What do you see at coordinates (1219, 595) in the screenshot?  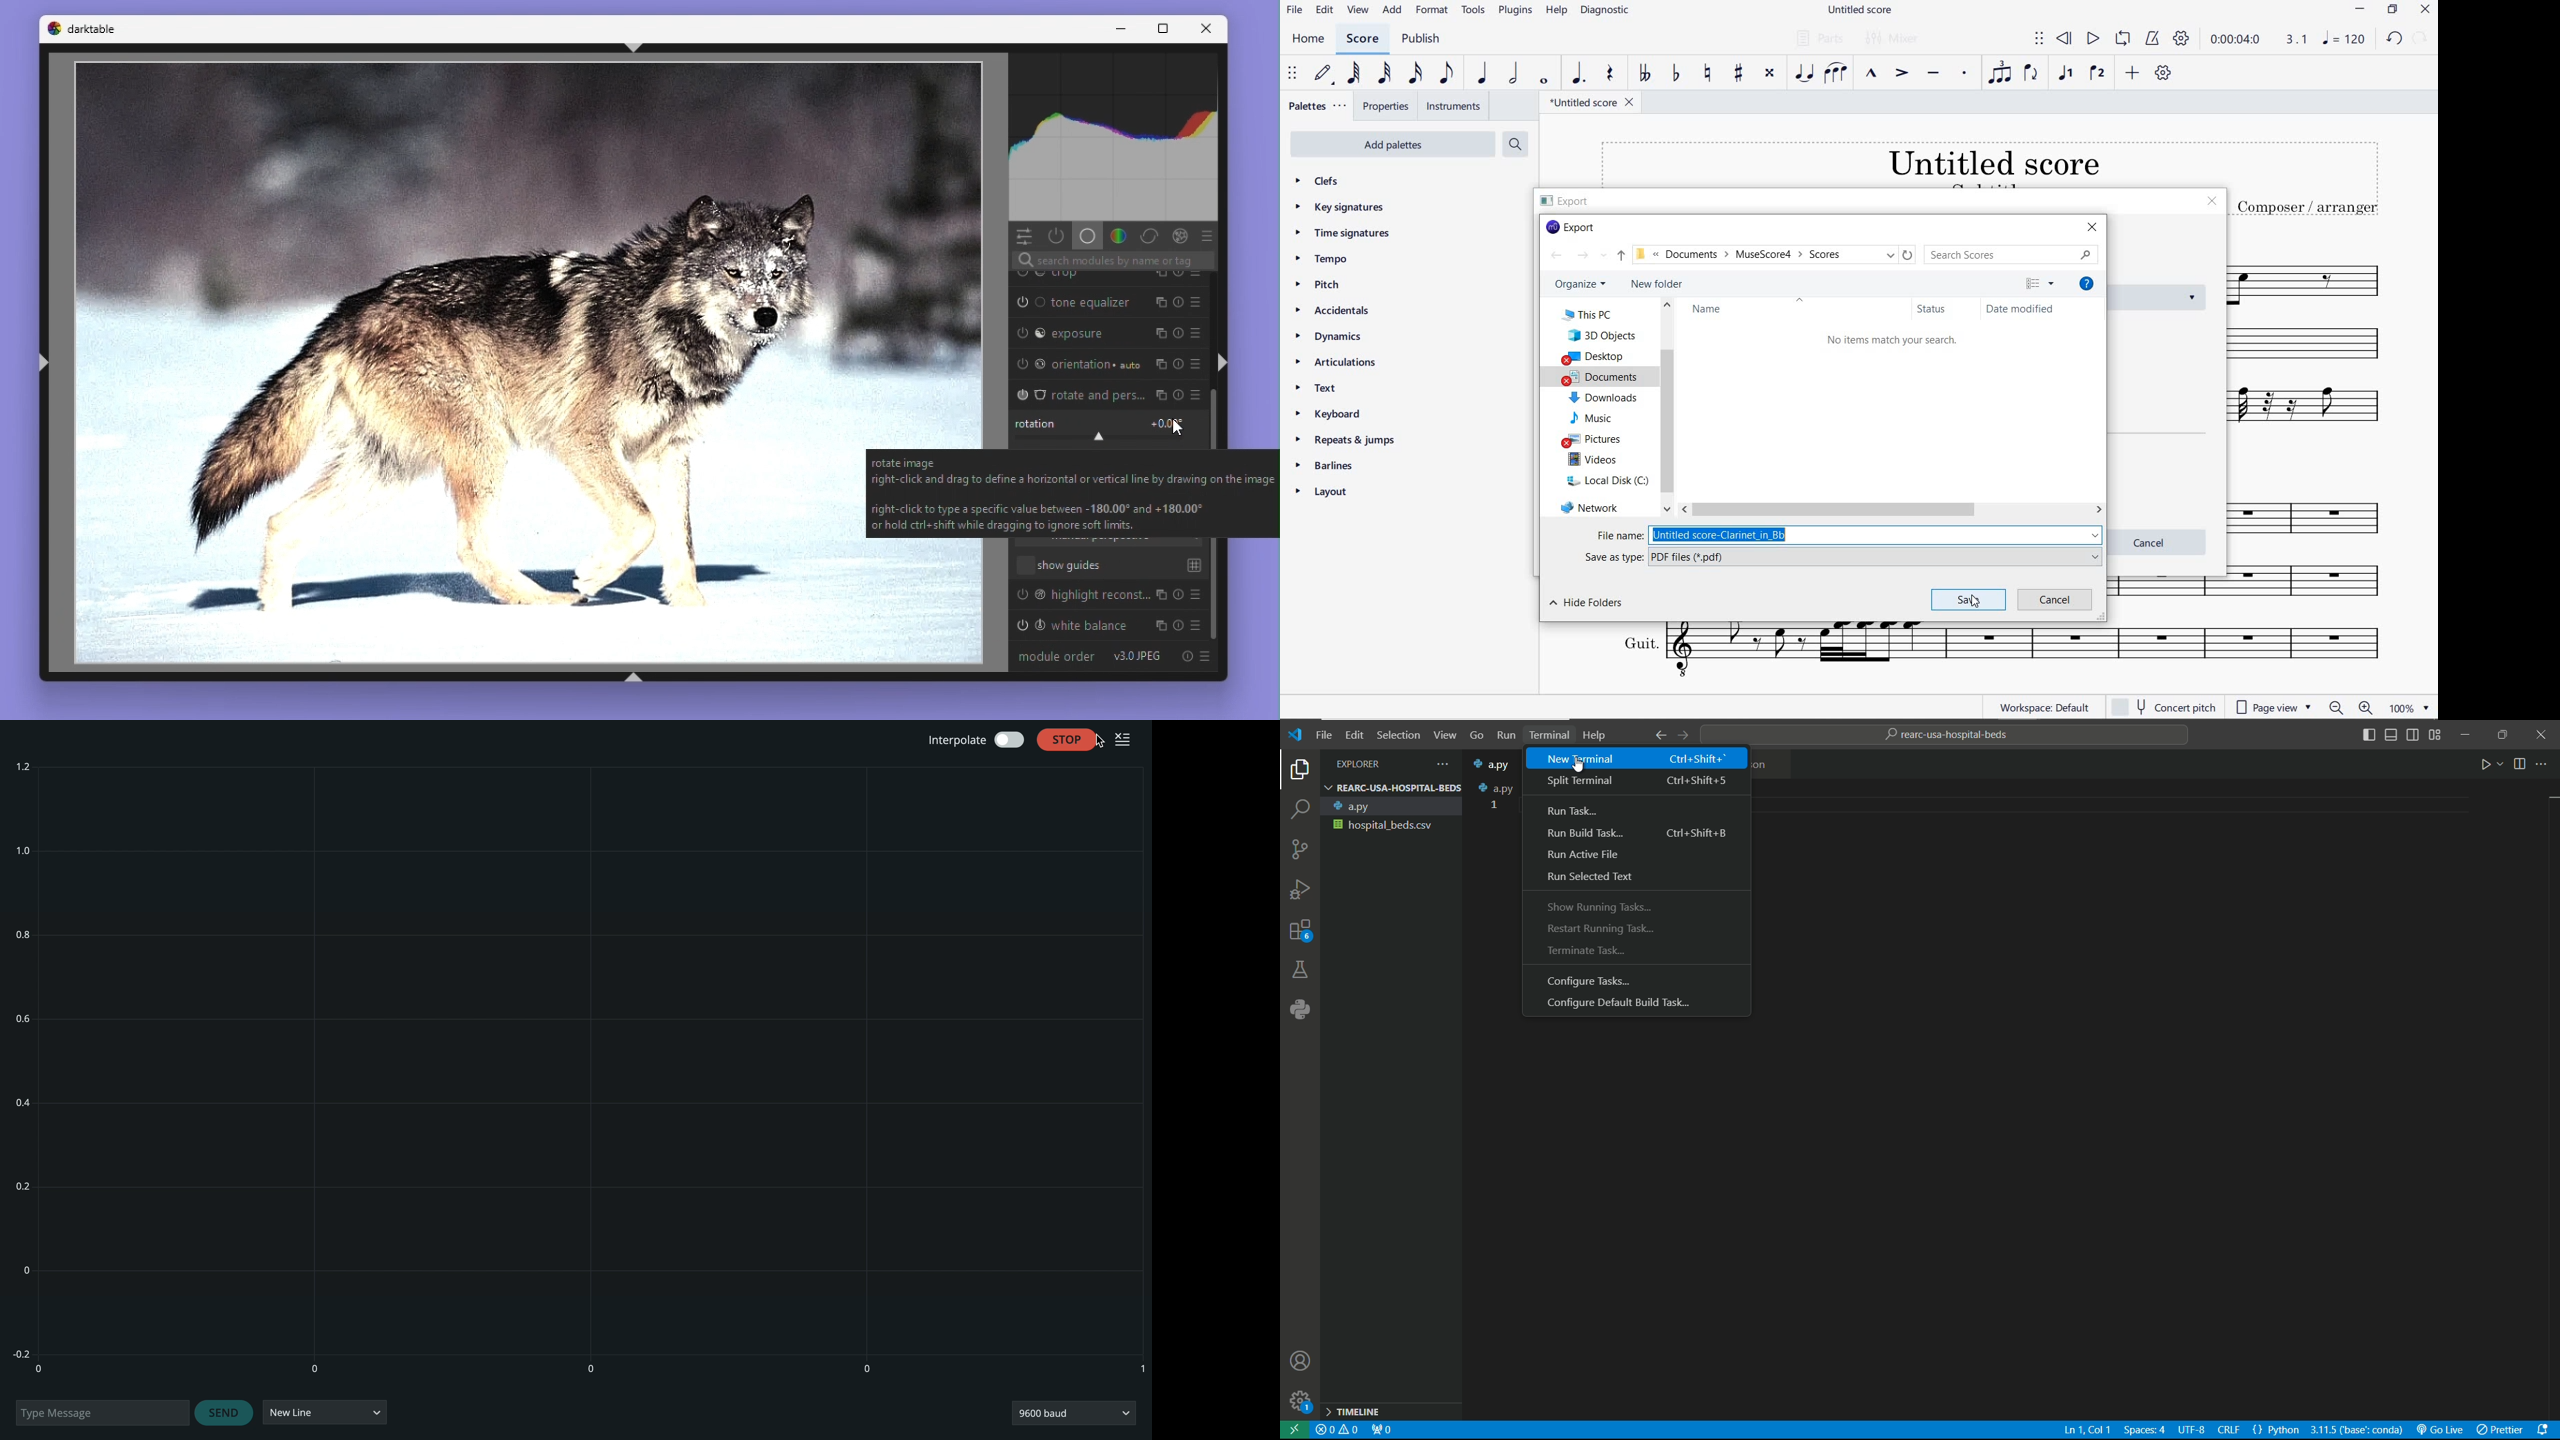 I see `Vertical scroll bar` at bounding box center [1219, 595].